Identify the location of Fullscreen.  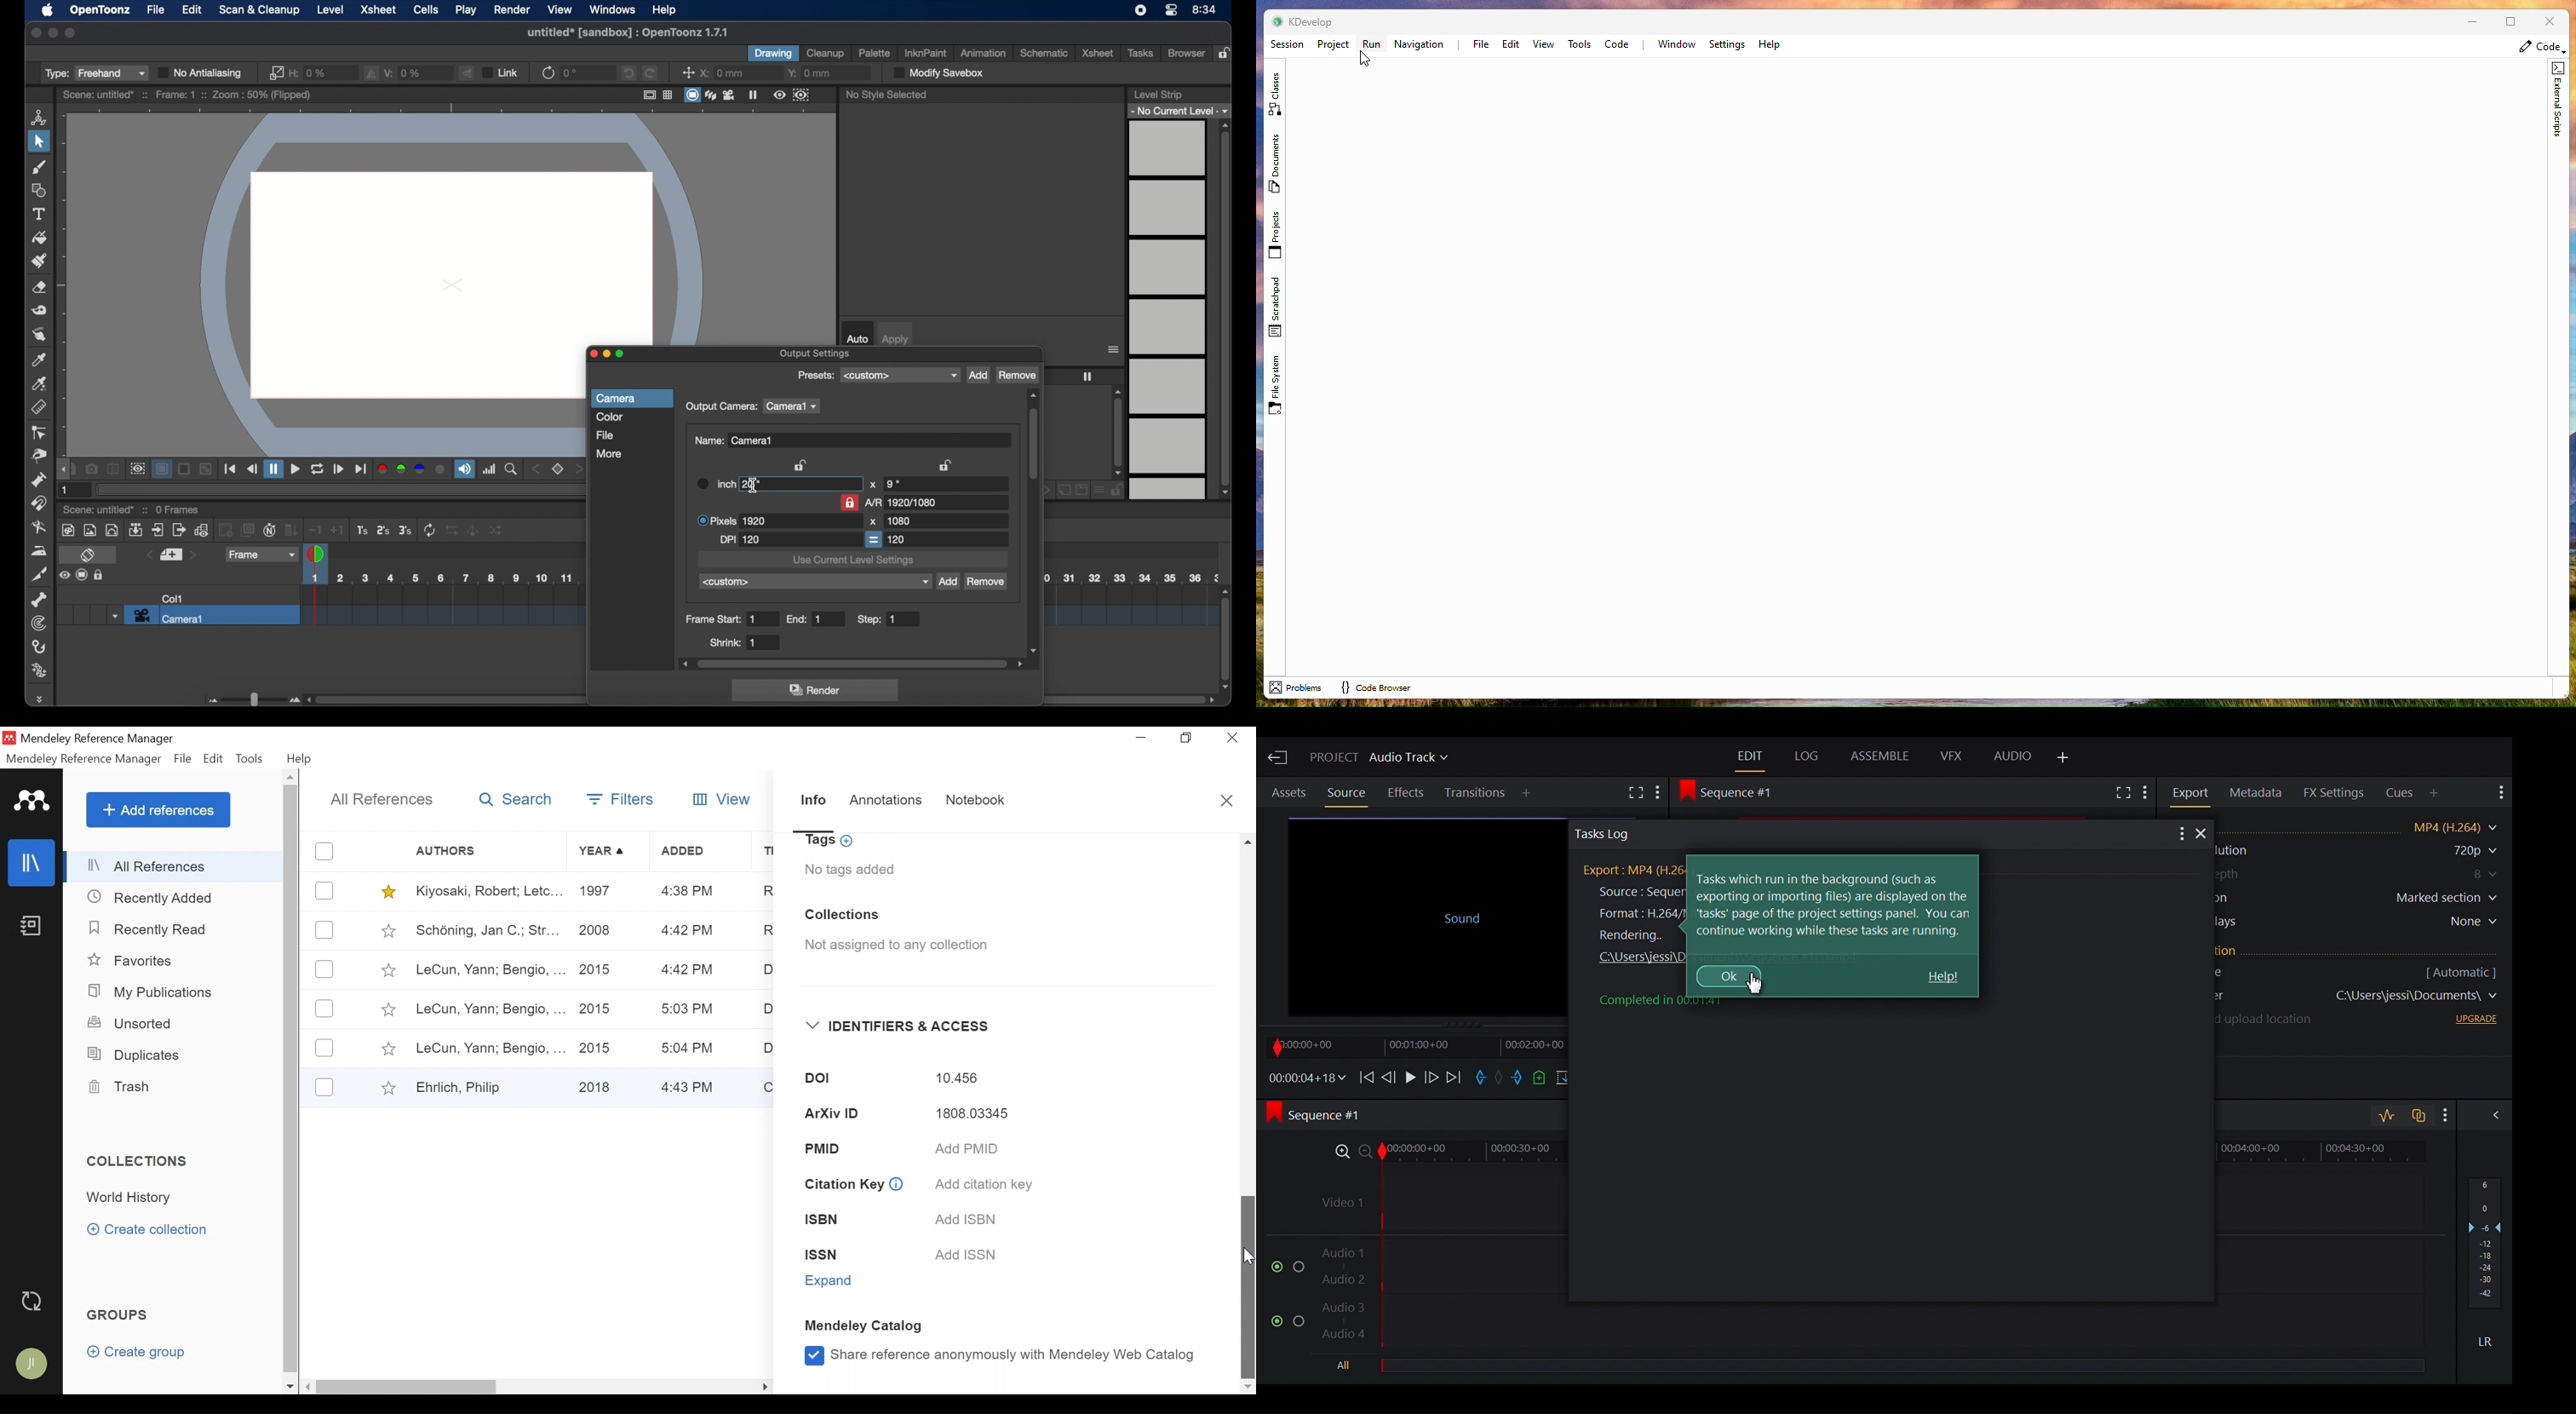
(2122, 792).